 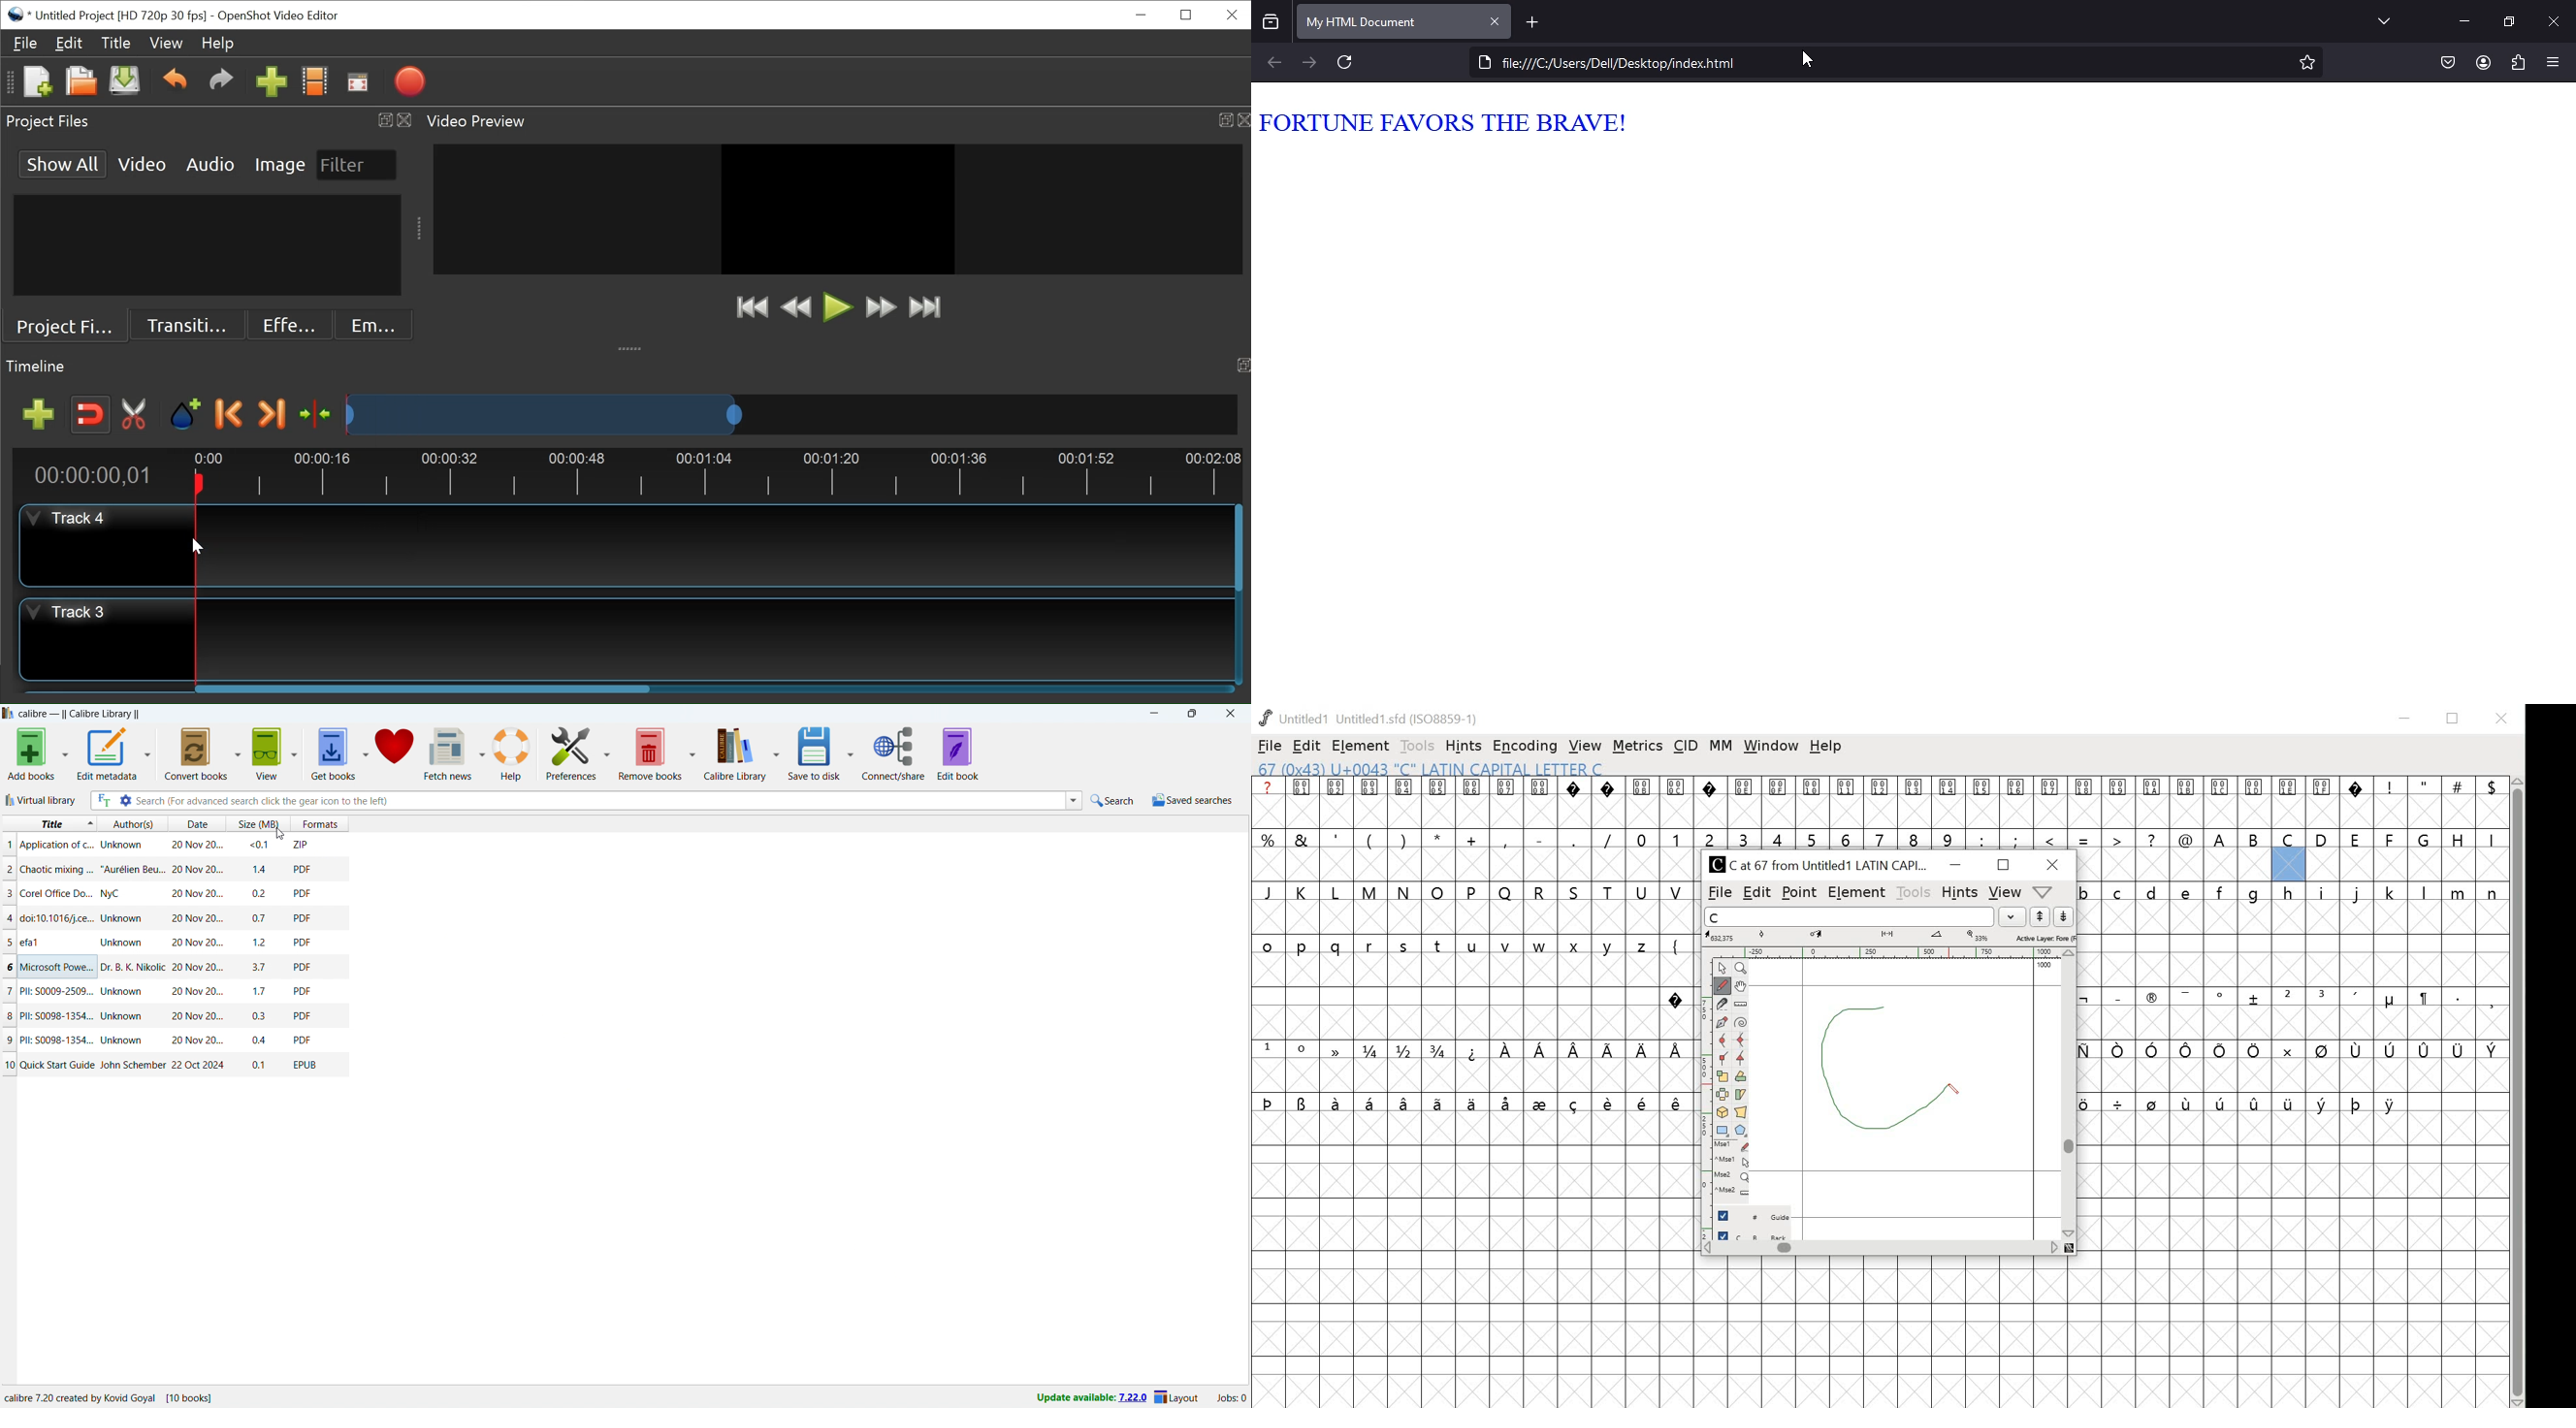 I want to click on , so click(x=108, y=754).